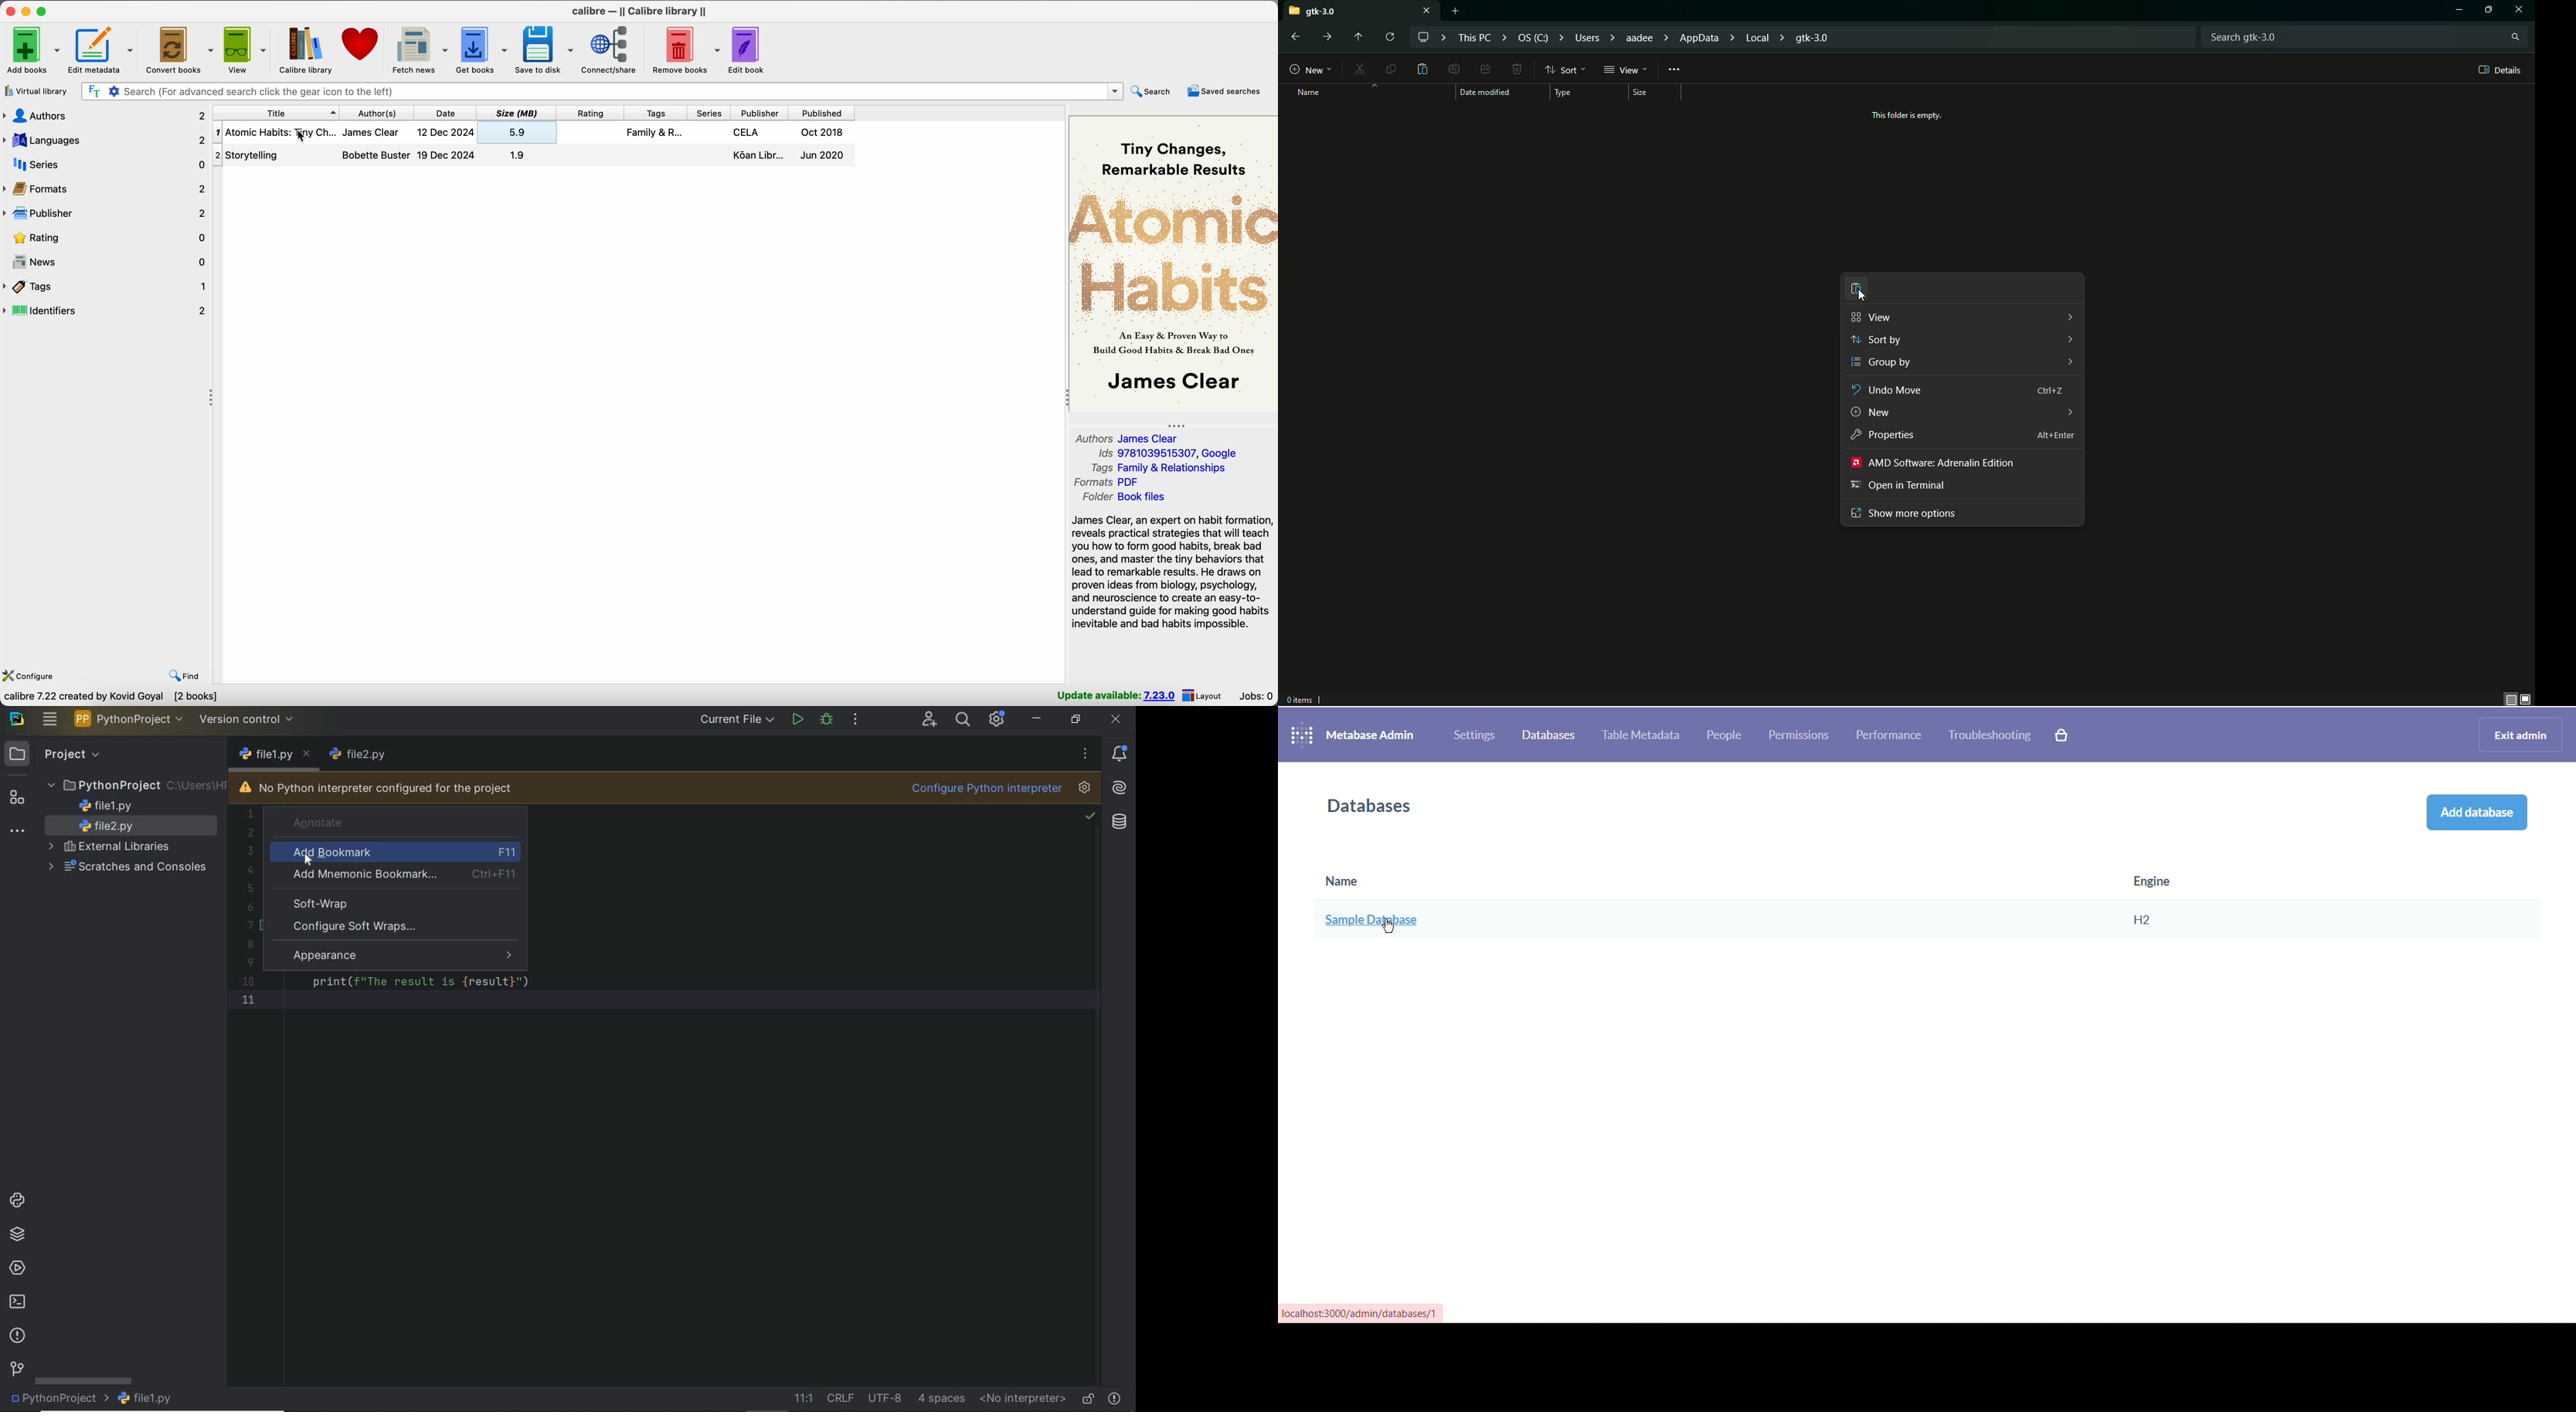  Describe the element at coordinates (1368, 905) in the screenshot. I see `name` at that location.